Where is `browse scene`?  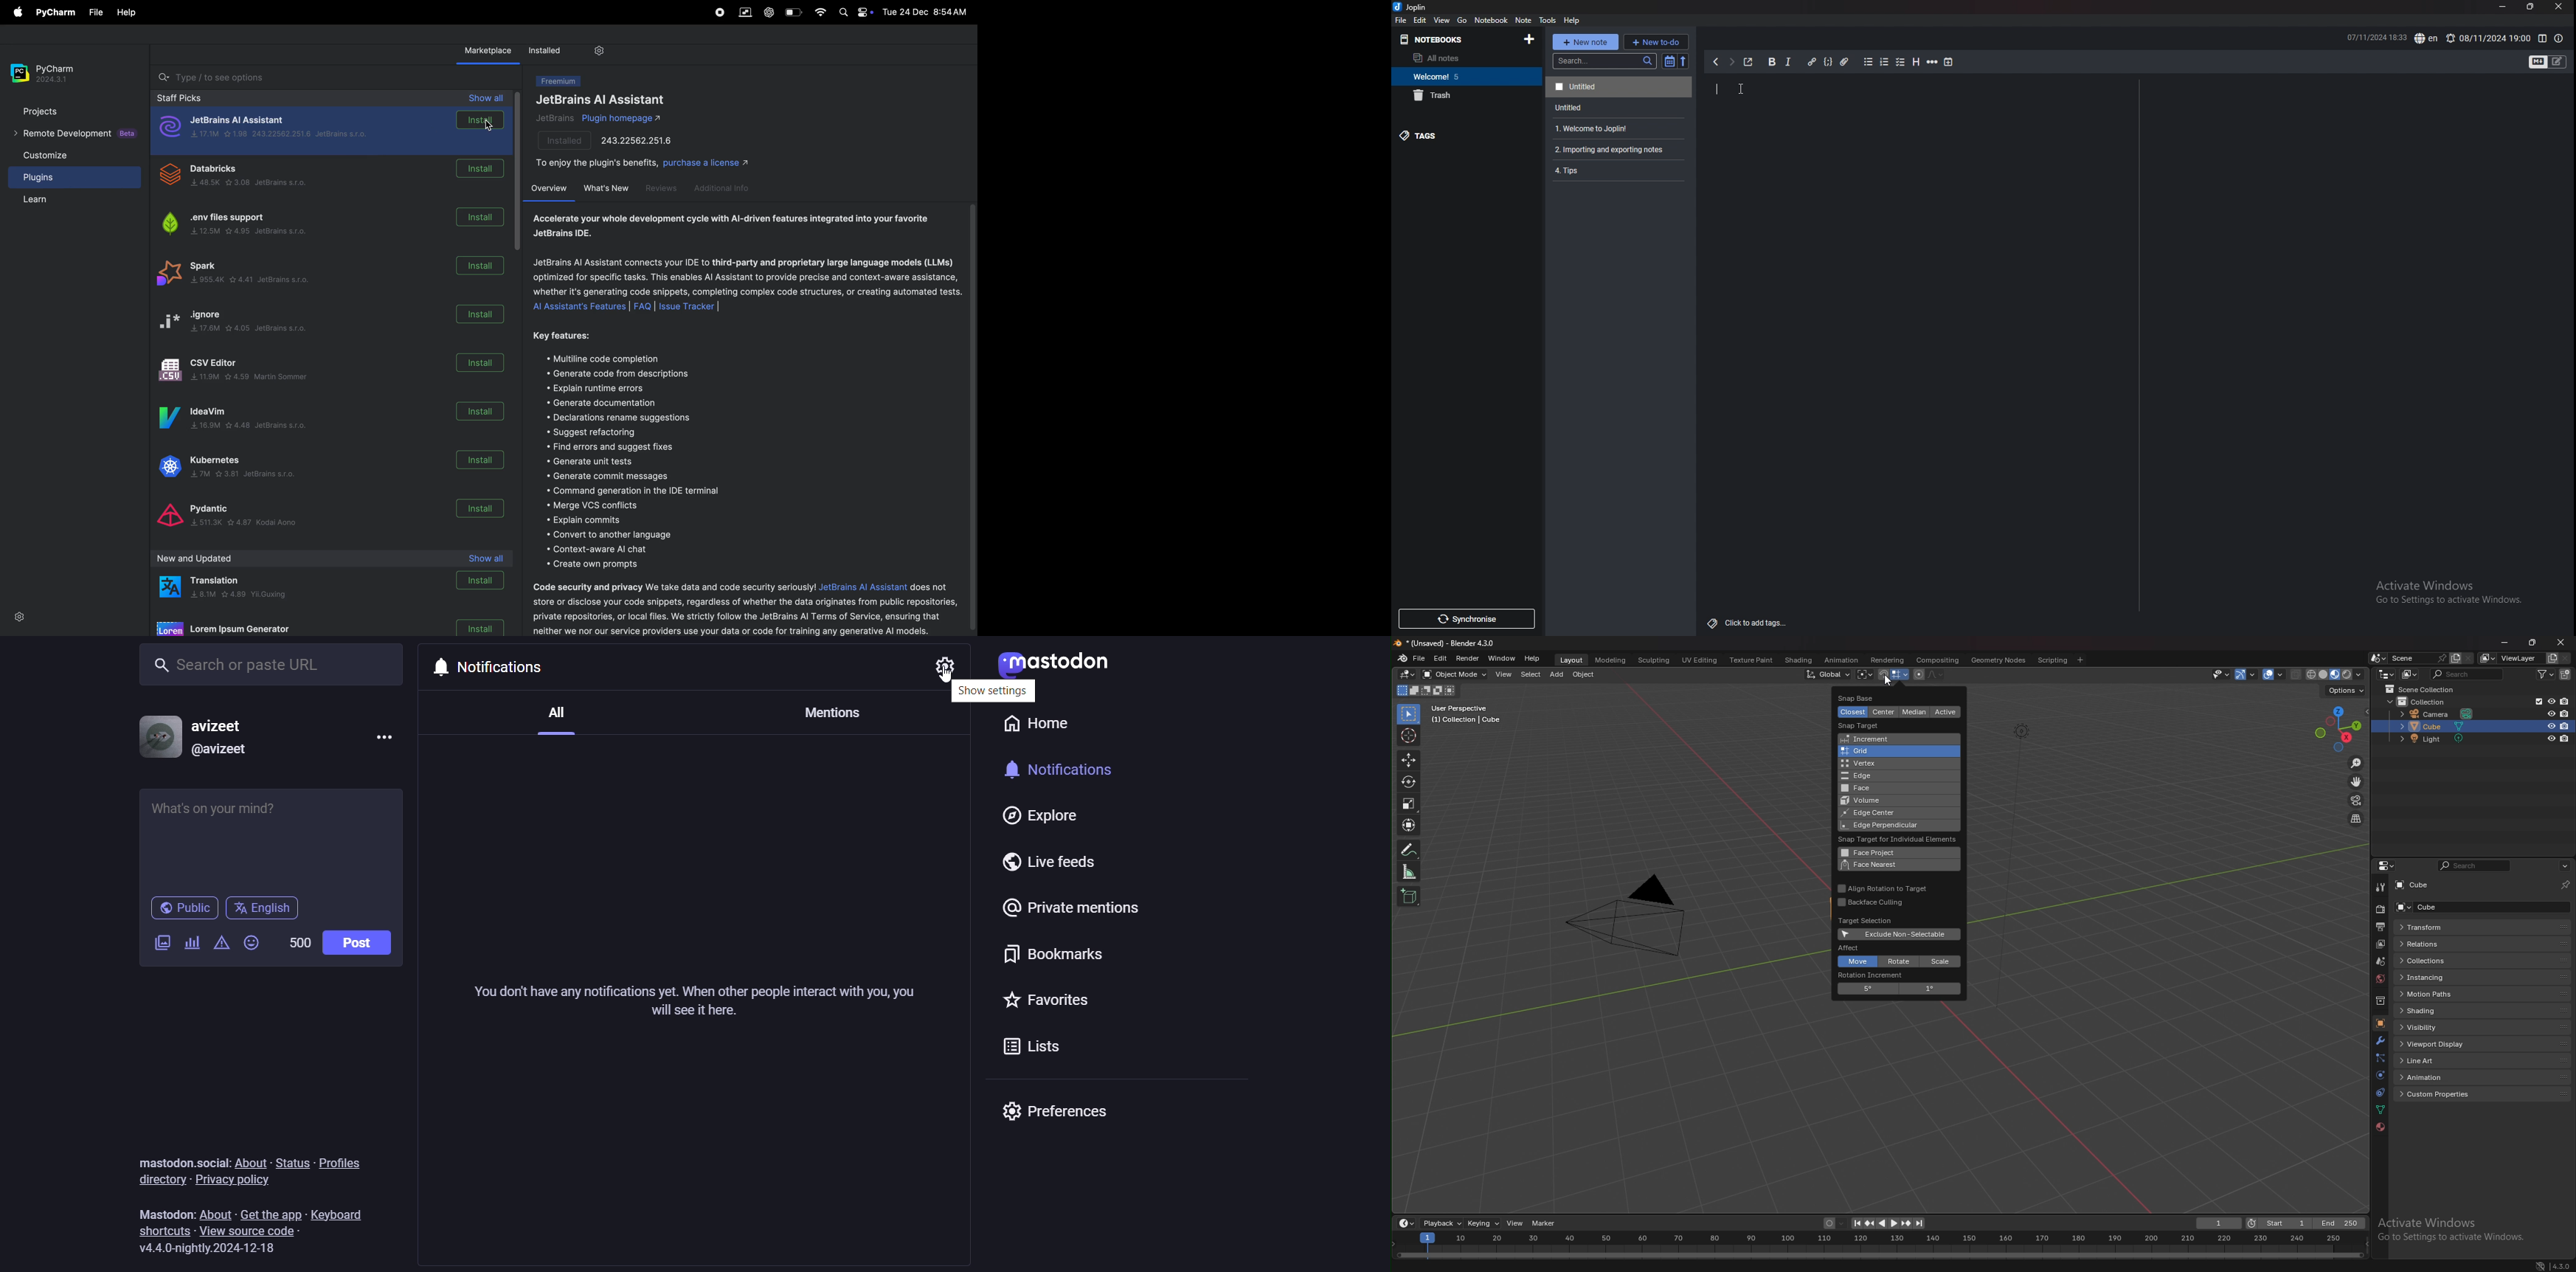 browse scene is located at coordinates (2379, 658).